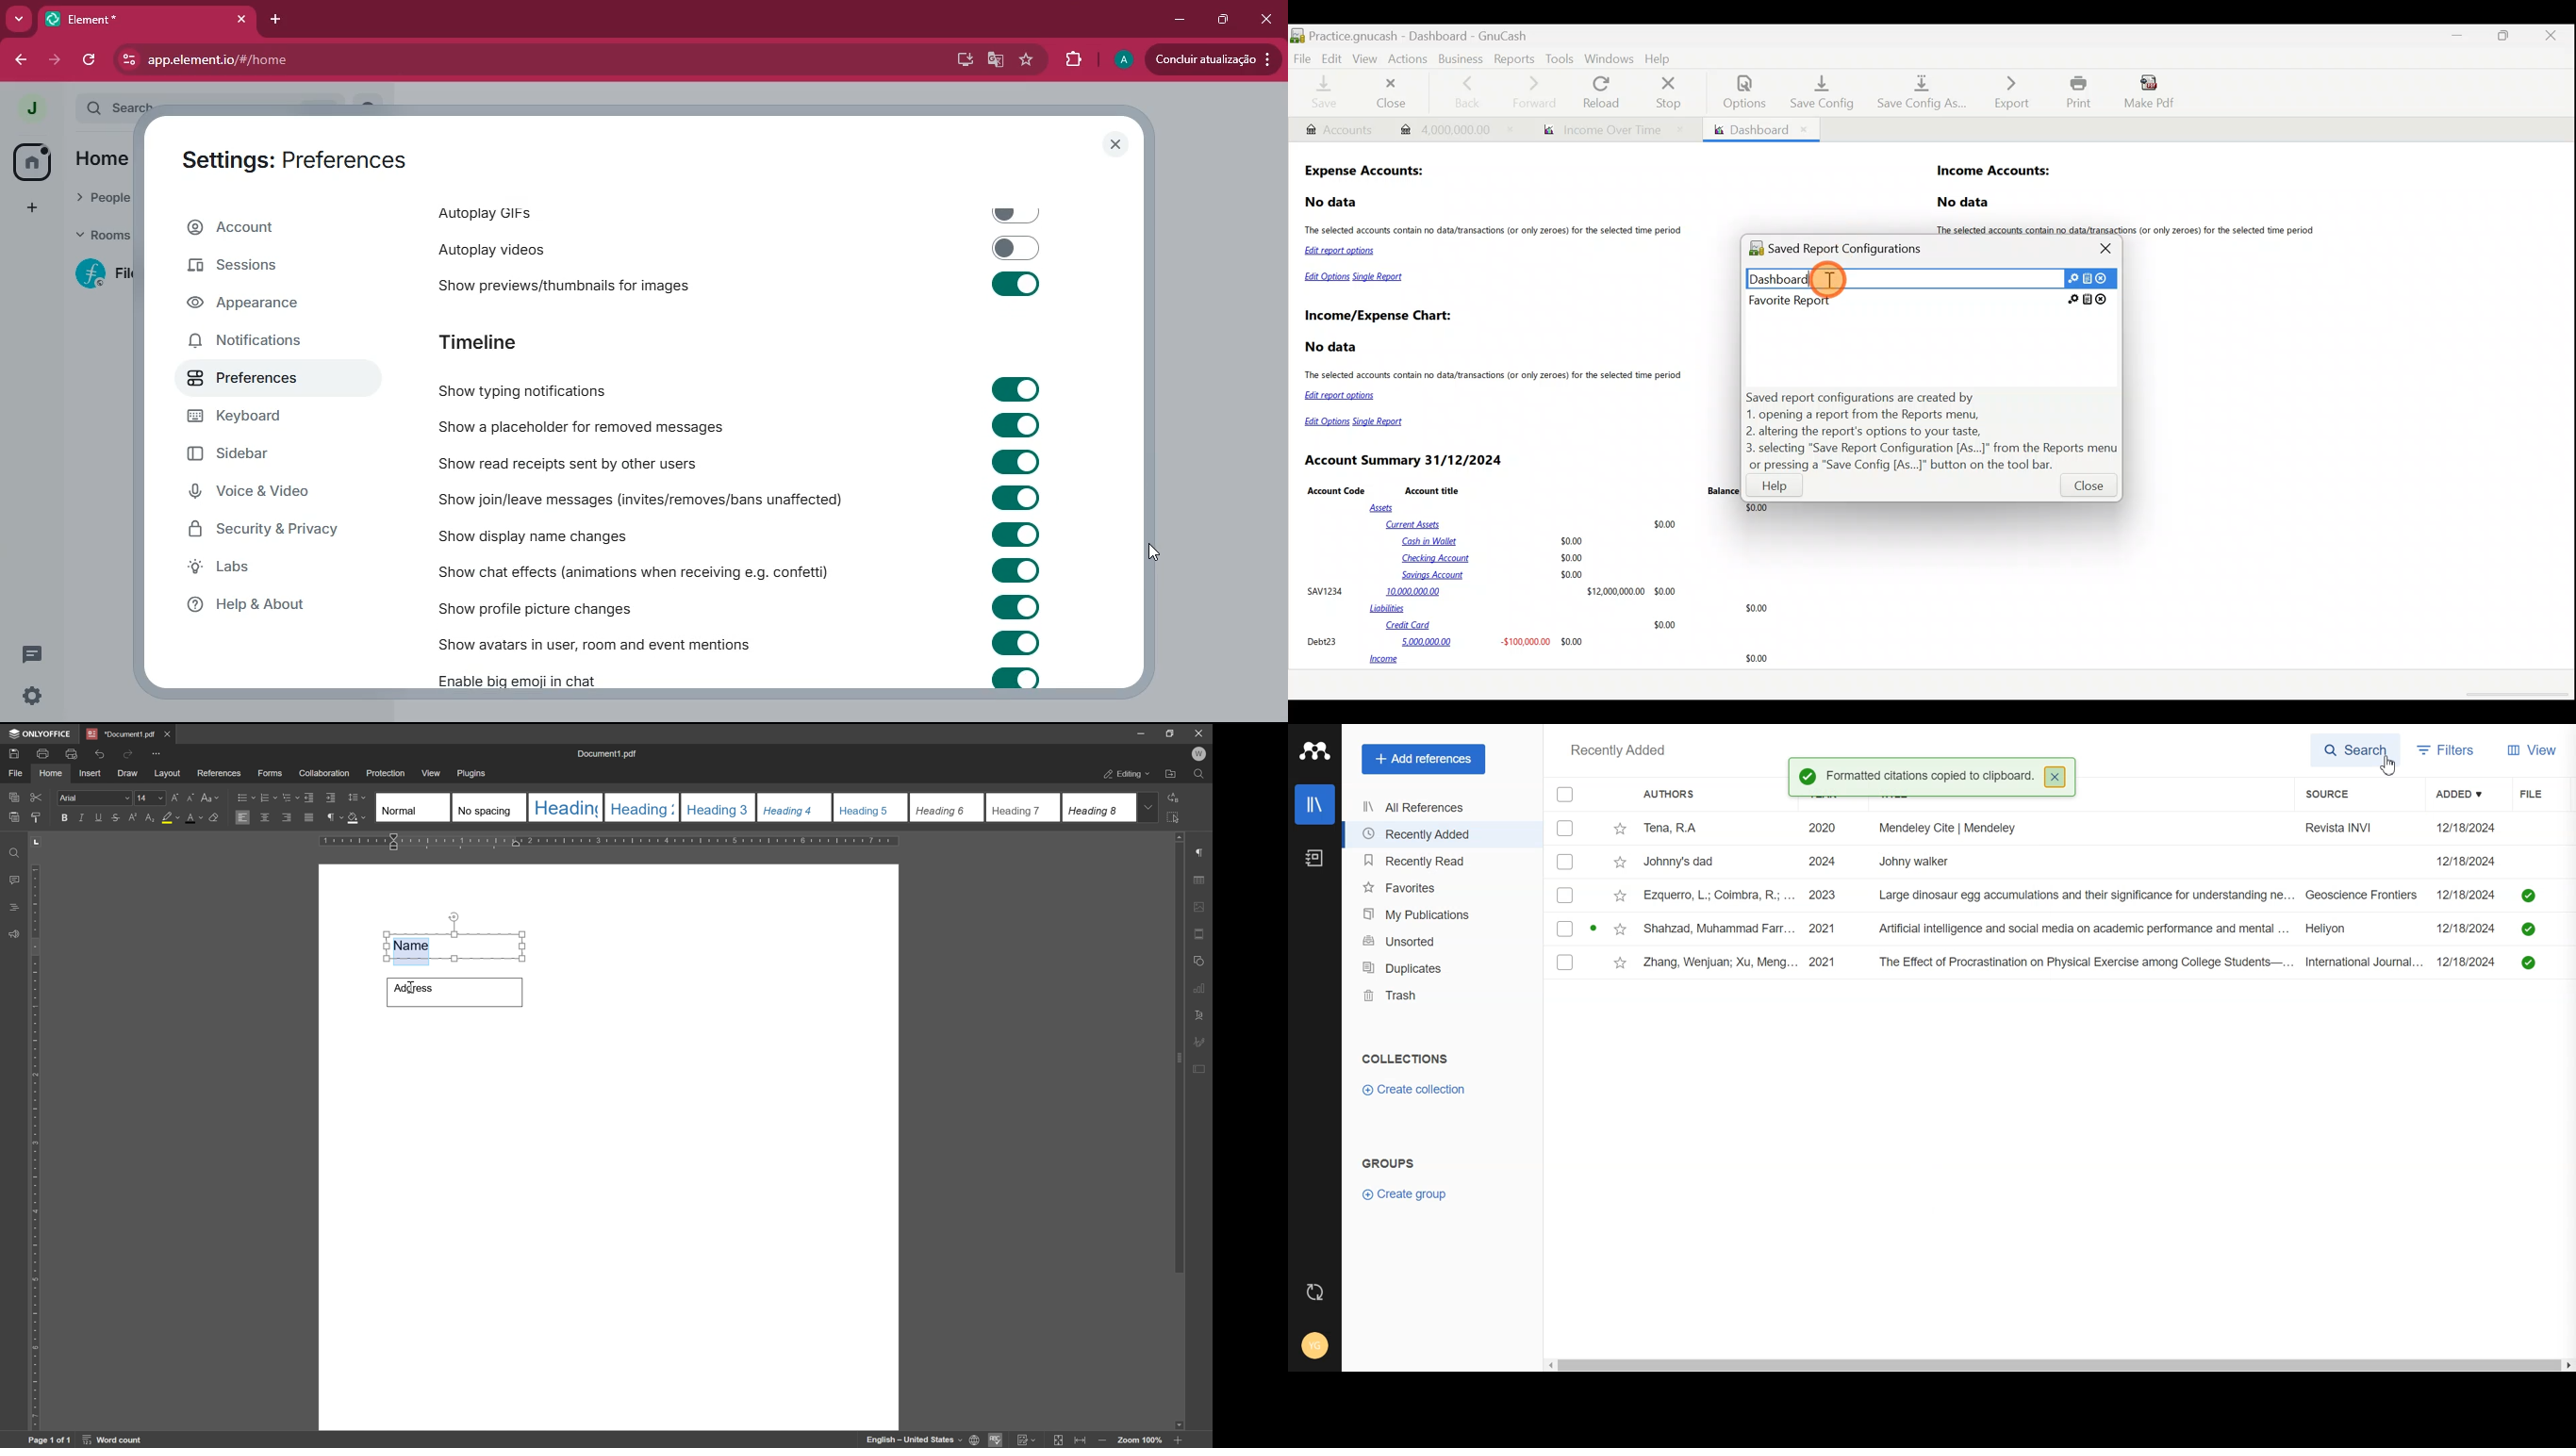  Describe the element at coordinates (1495, 377) in the screenshot. I see `The selected accounts contain no data/transactions (or only zeroes) for the selected time period` at that location.